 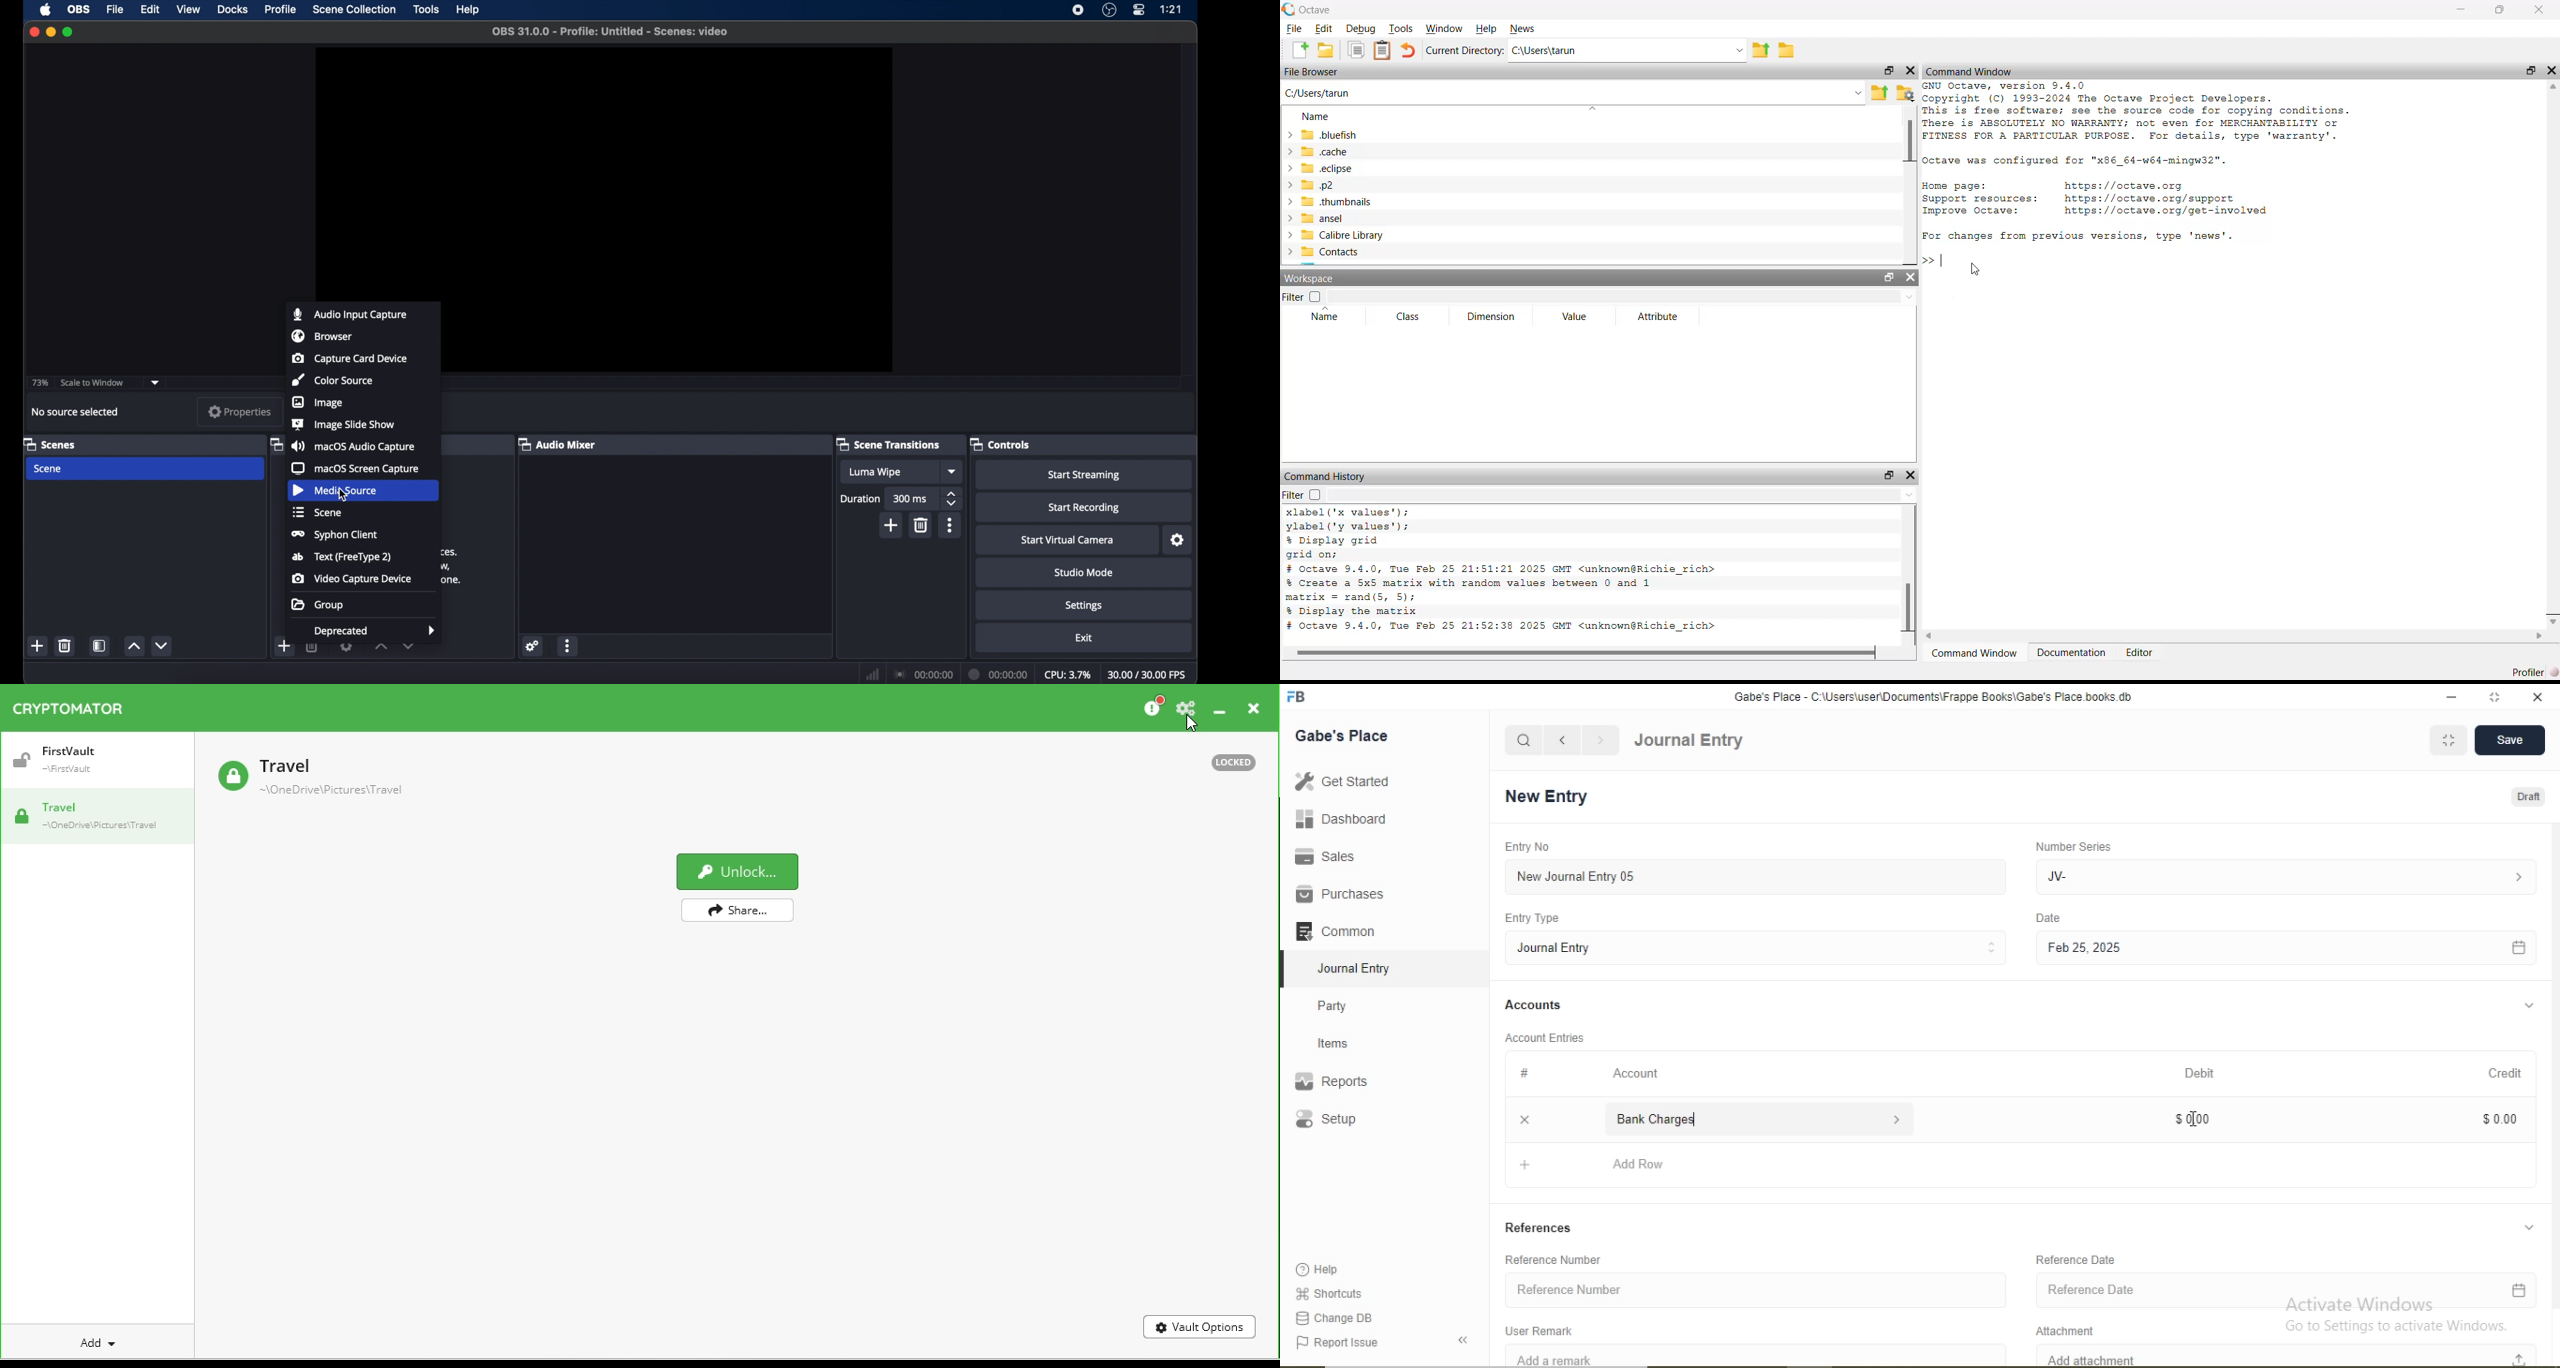 I want to click on Sales, so click(x=1334, y=856).